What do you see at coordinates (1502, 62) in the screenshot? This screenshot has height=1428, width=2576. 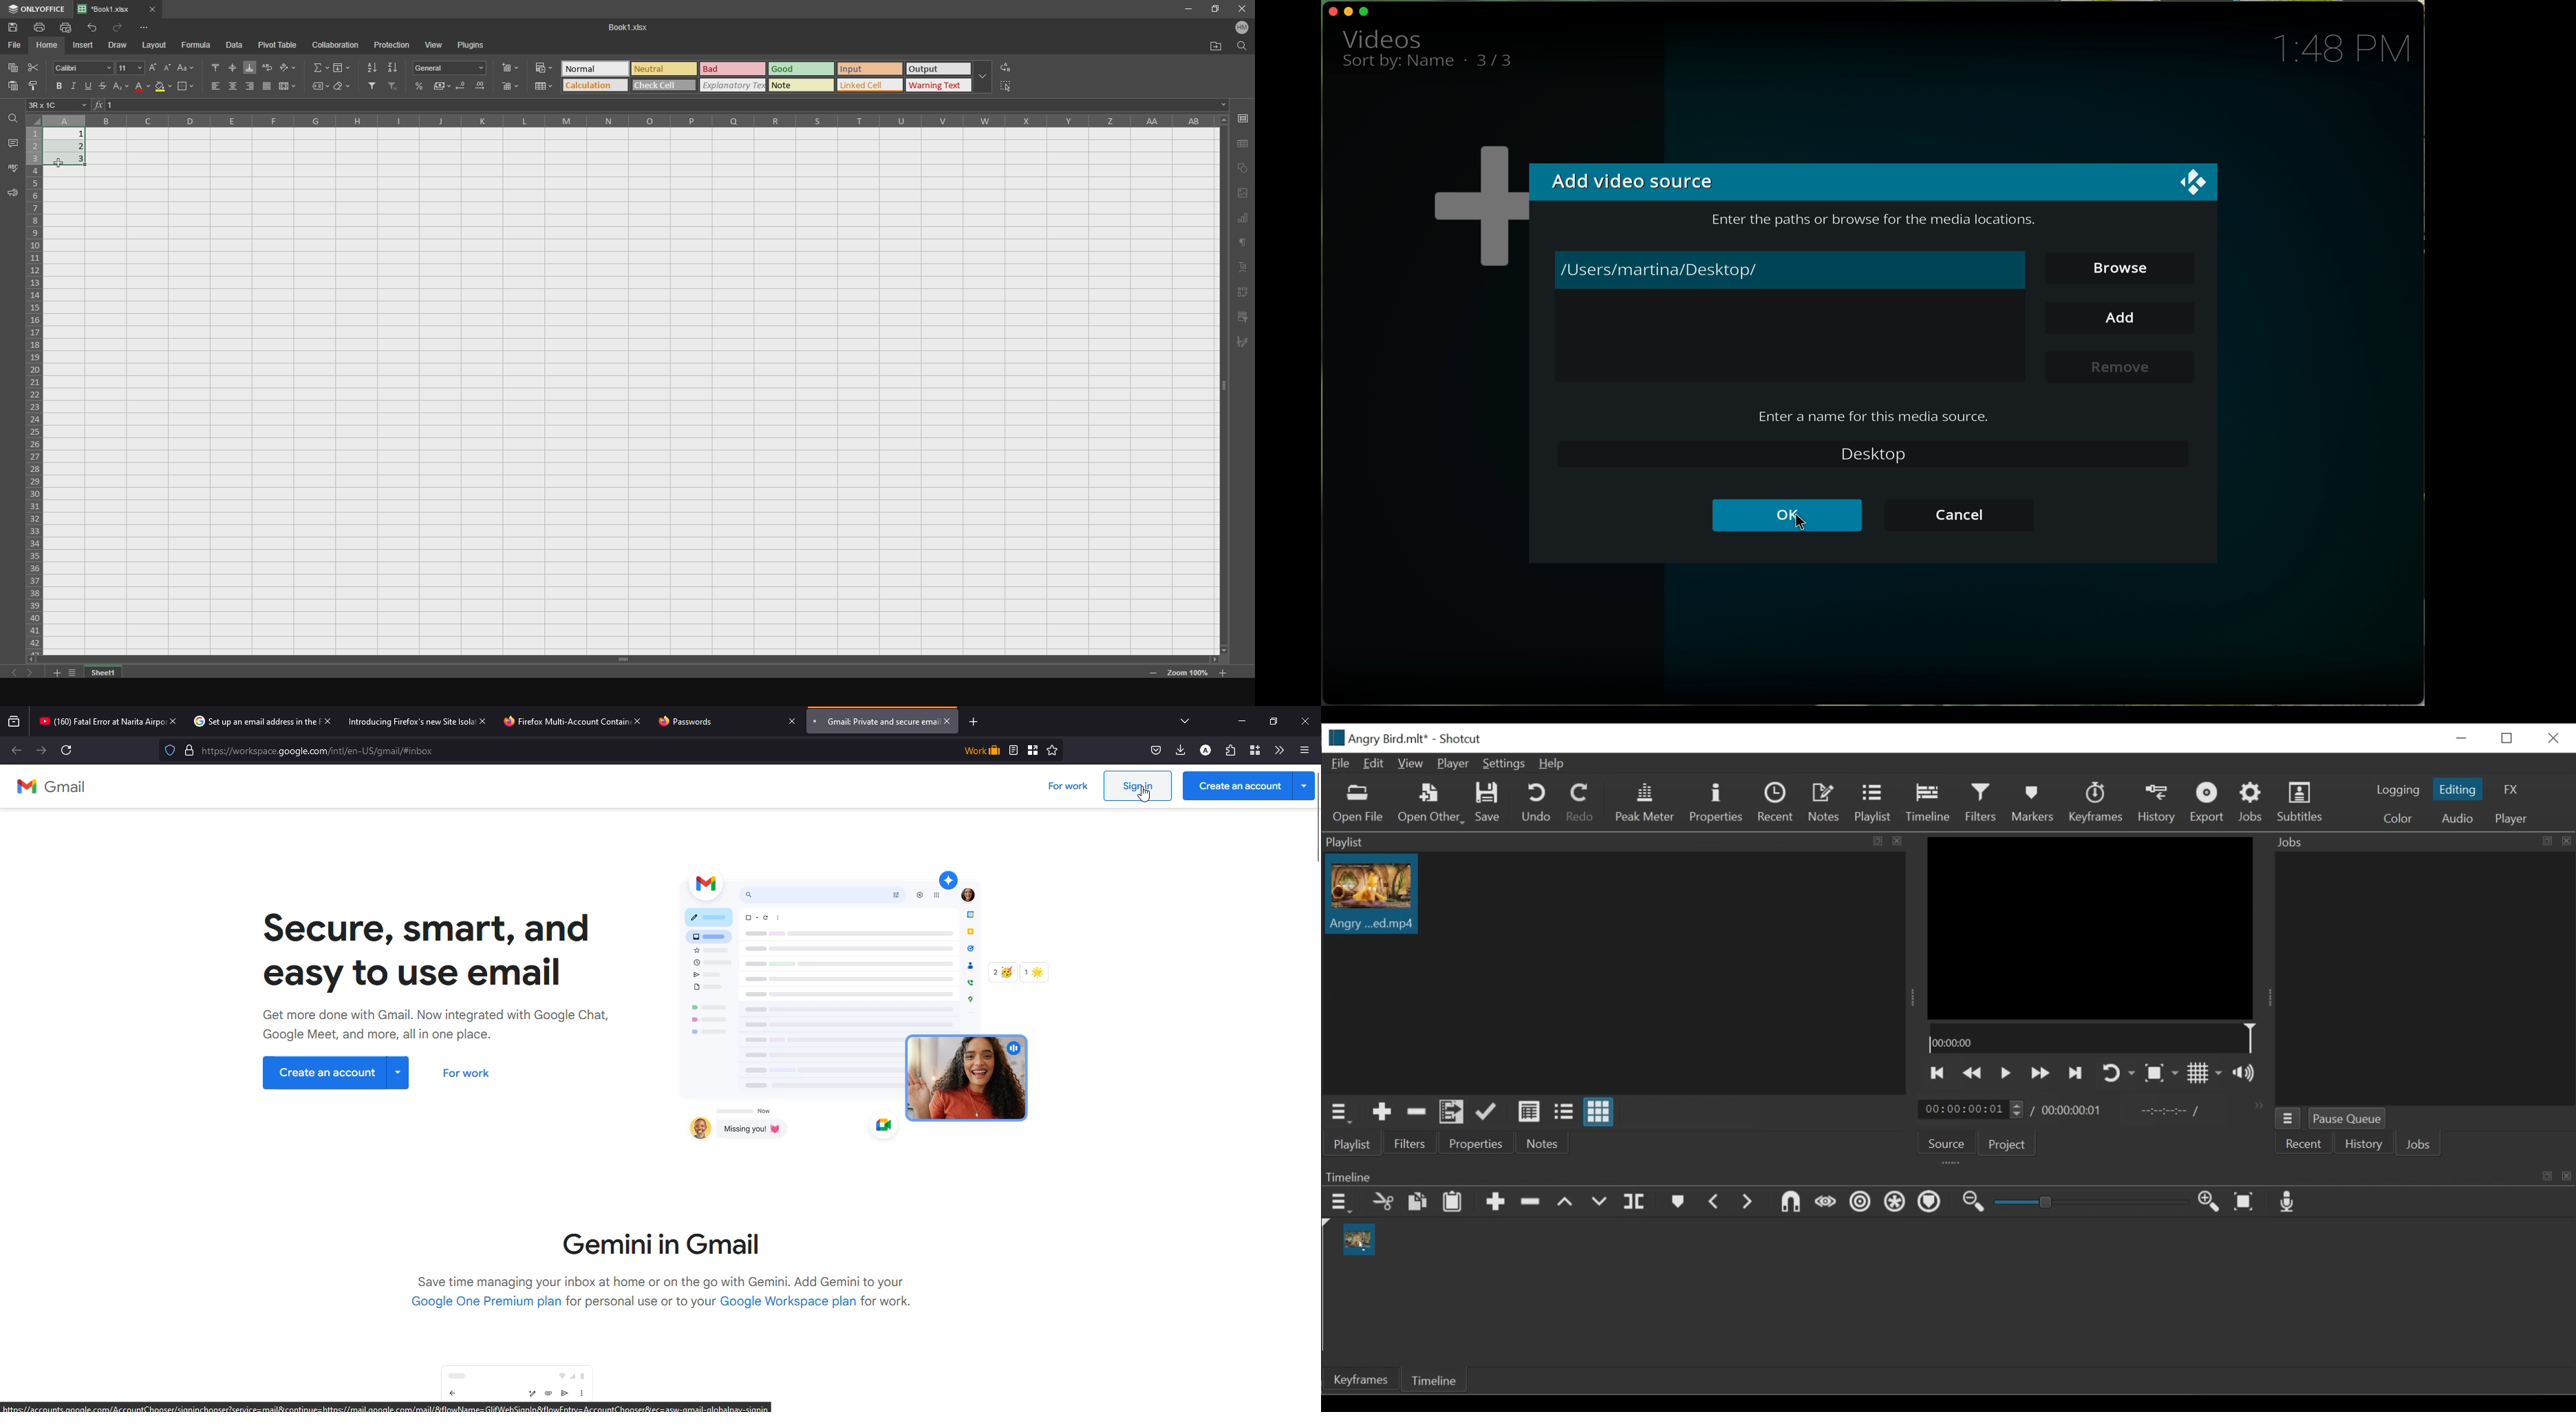 I see `3/3` at bounding box center [1502, 62].